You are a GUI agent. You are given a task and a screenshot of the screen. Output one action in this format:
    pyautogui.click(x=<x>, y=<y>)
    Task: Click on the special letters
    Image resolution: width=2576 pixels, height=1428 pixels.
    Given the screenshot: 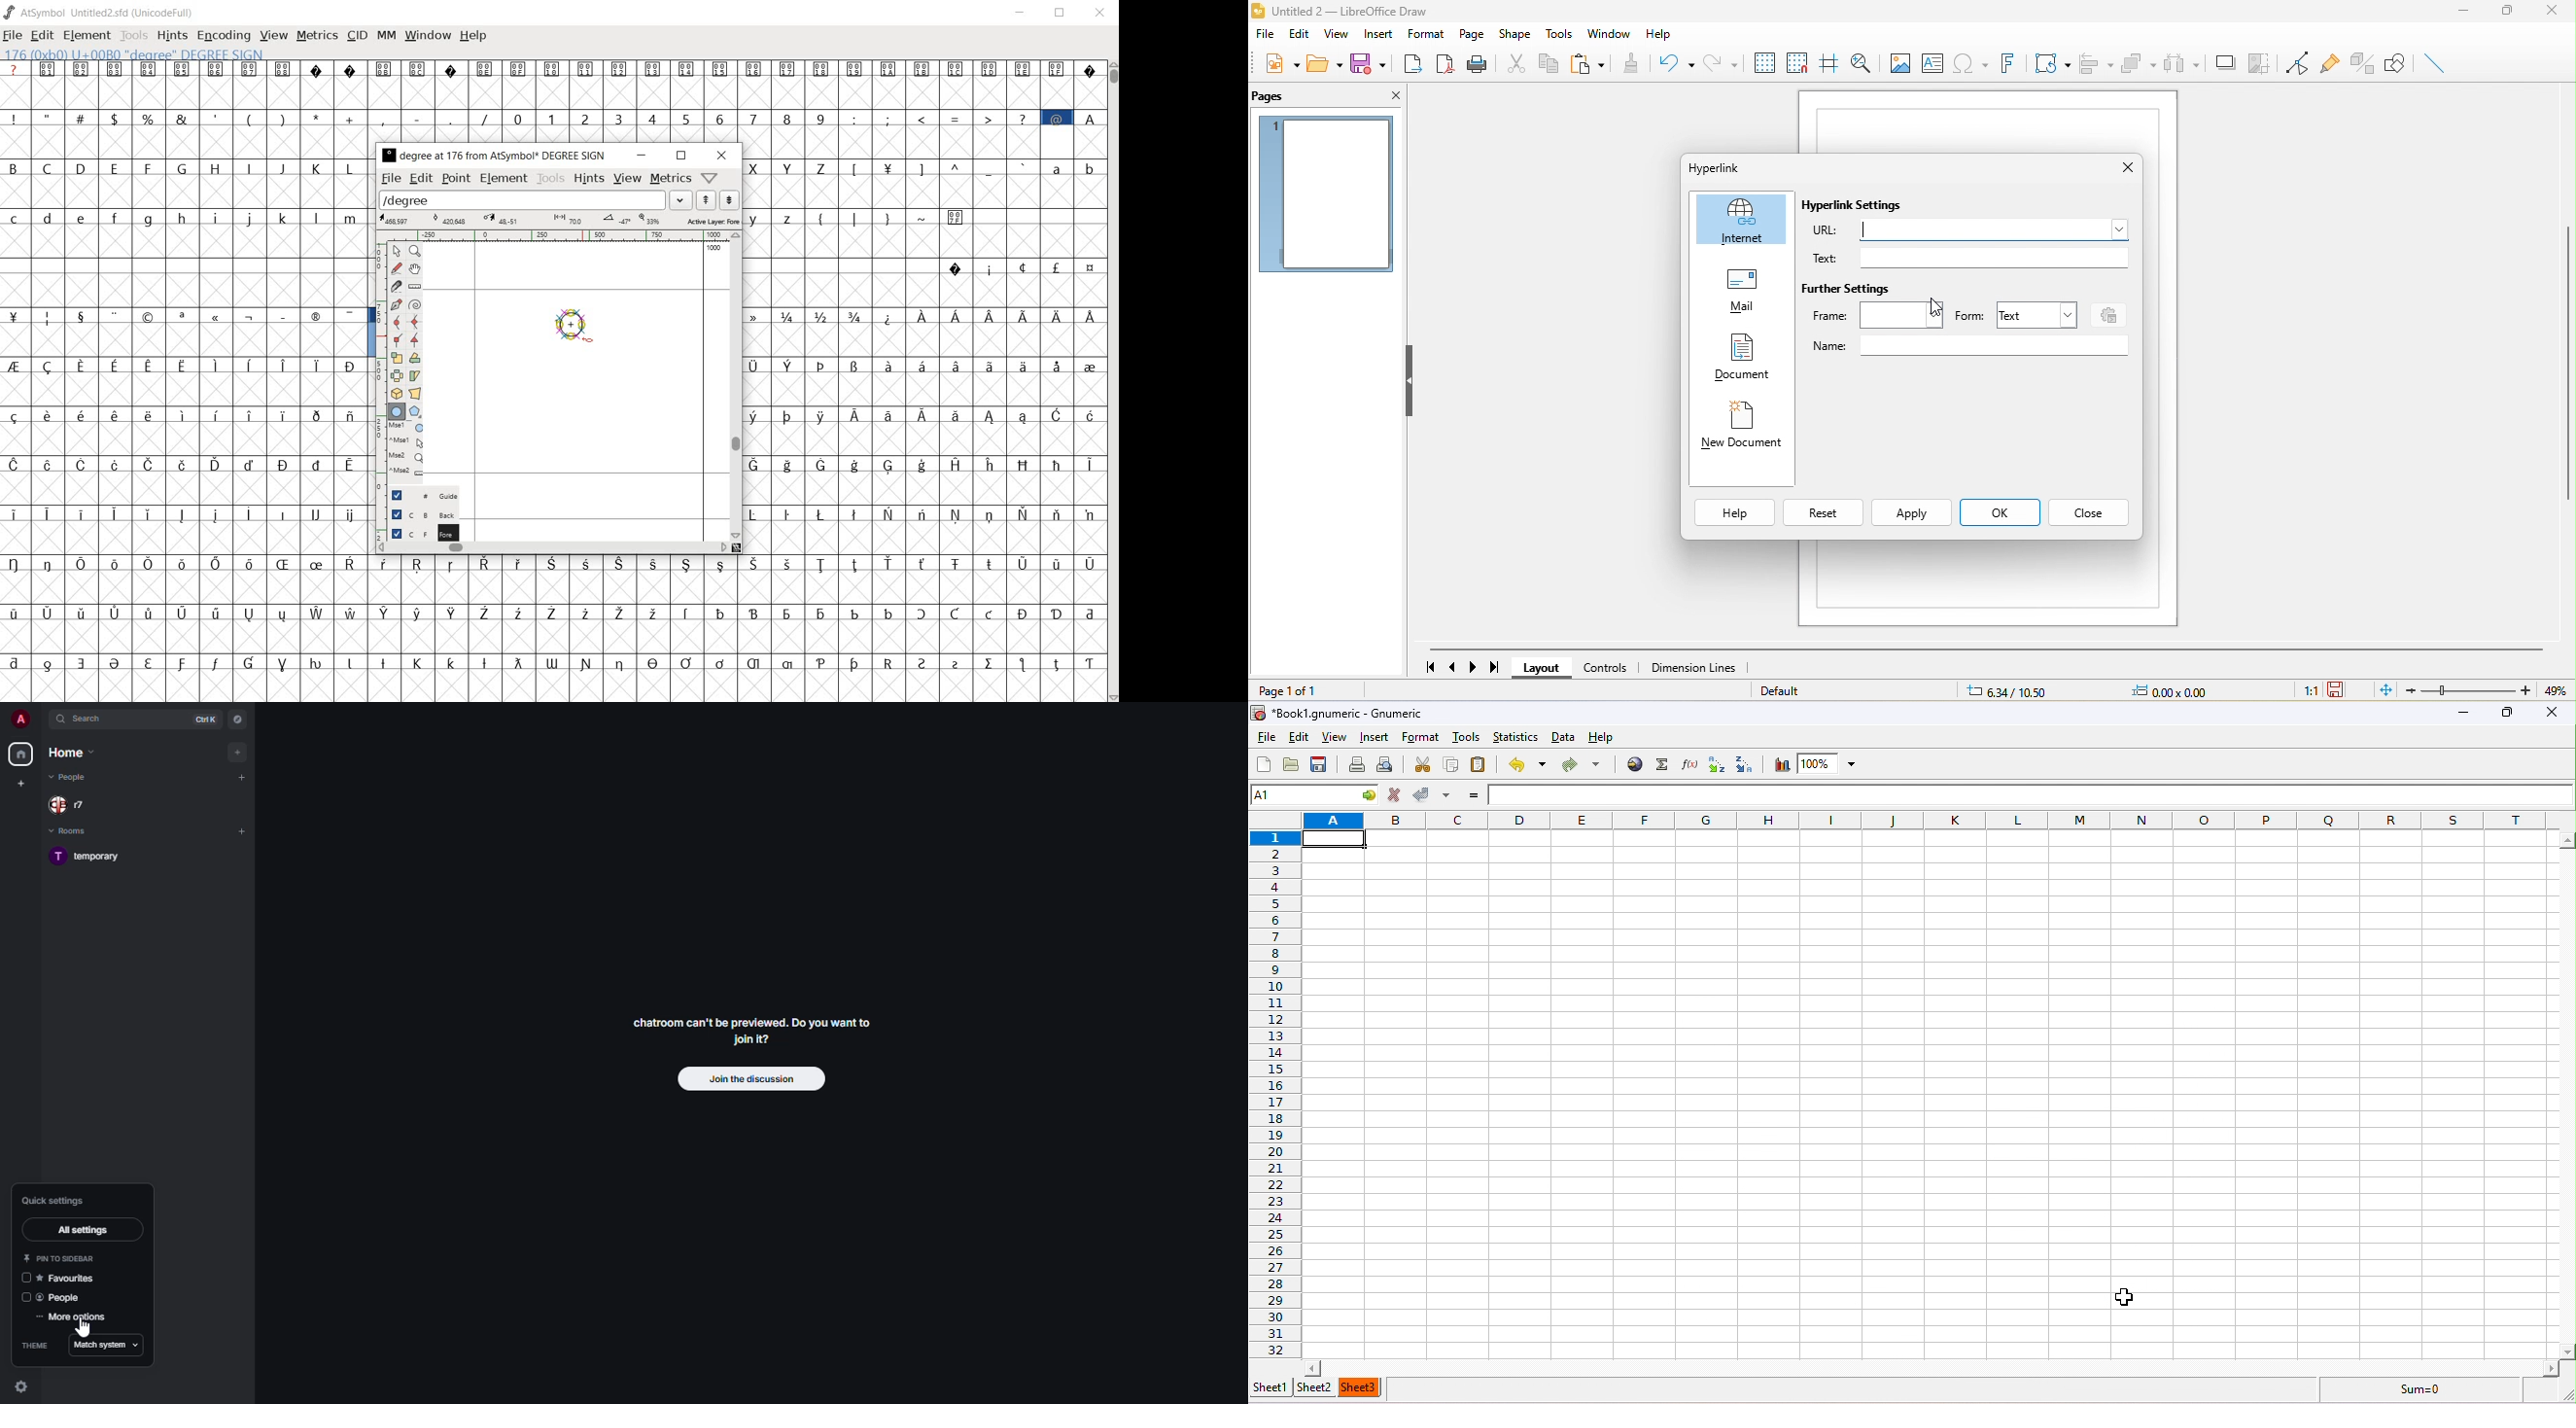 What is the action you would take?
    pyautogui.click(x=922, y=464)
    